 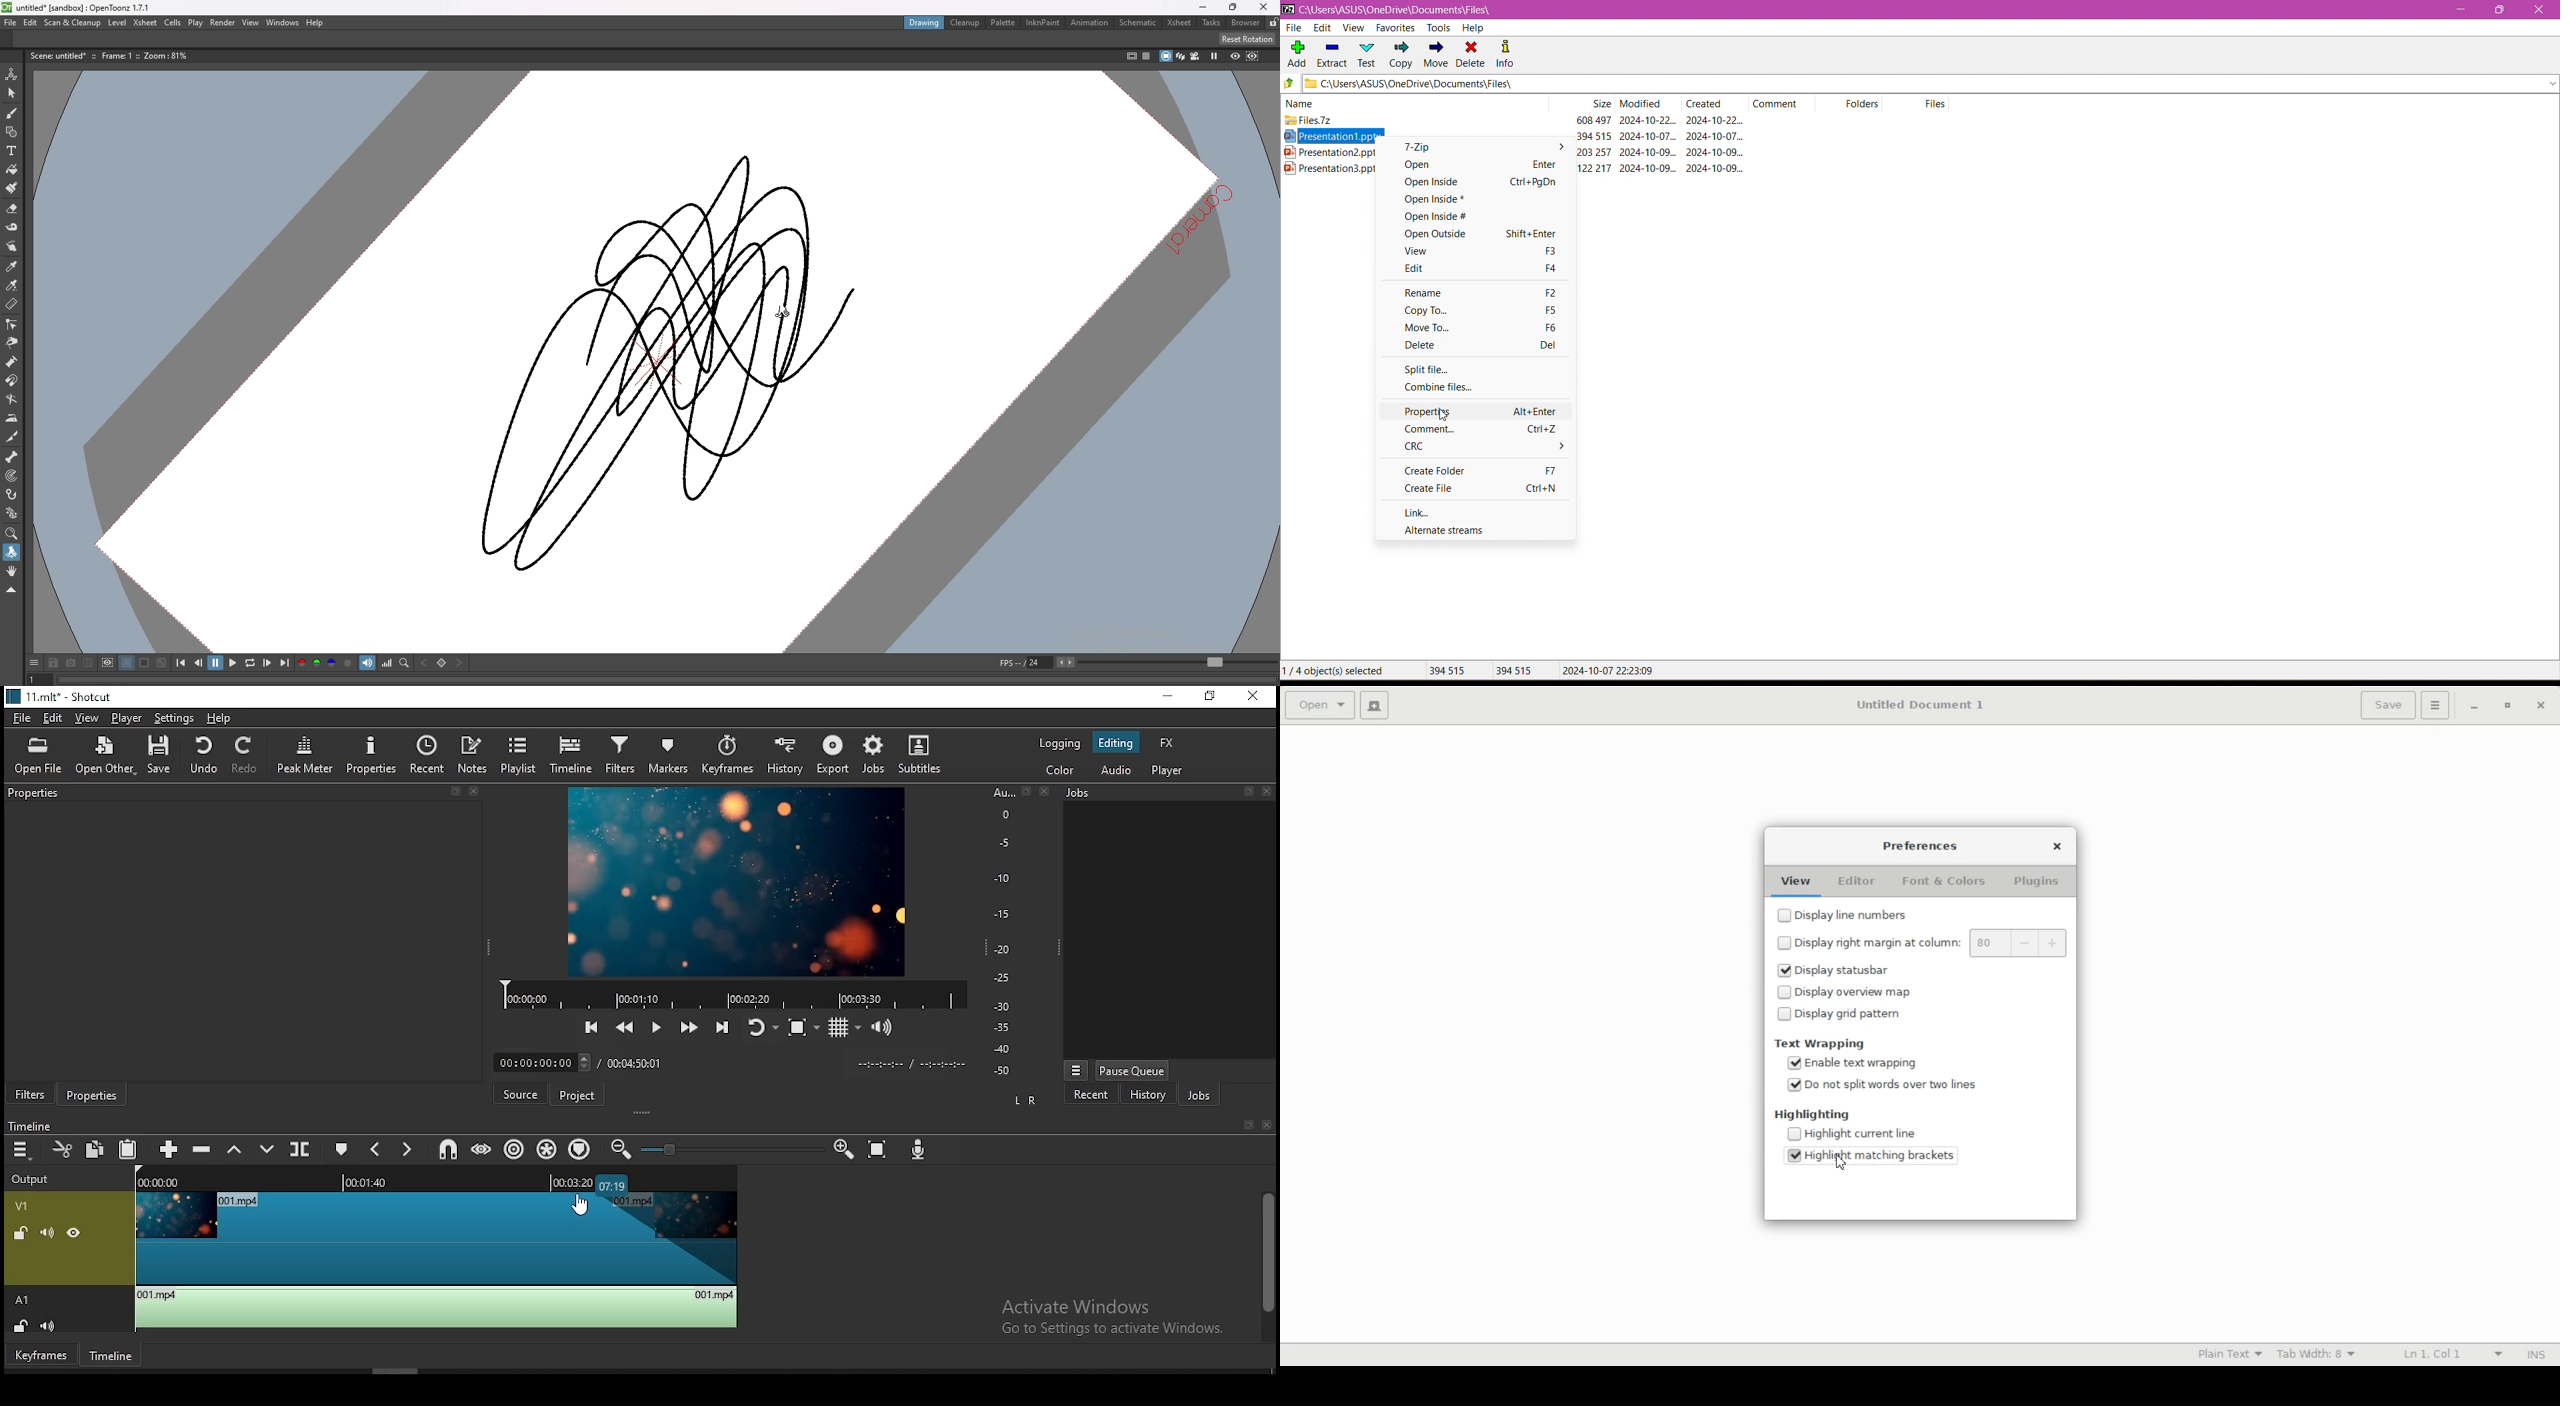 I want to click on Open Inside, so click(x=1473, y=181).